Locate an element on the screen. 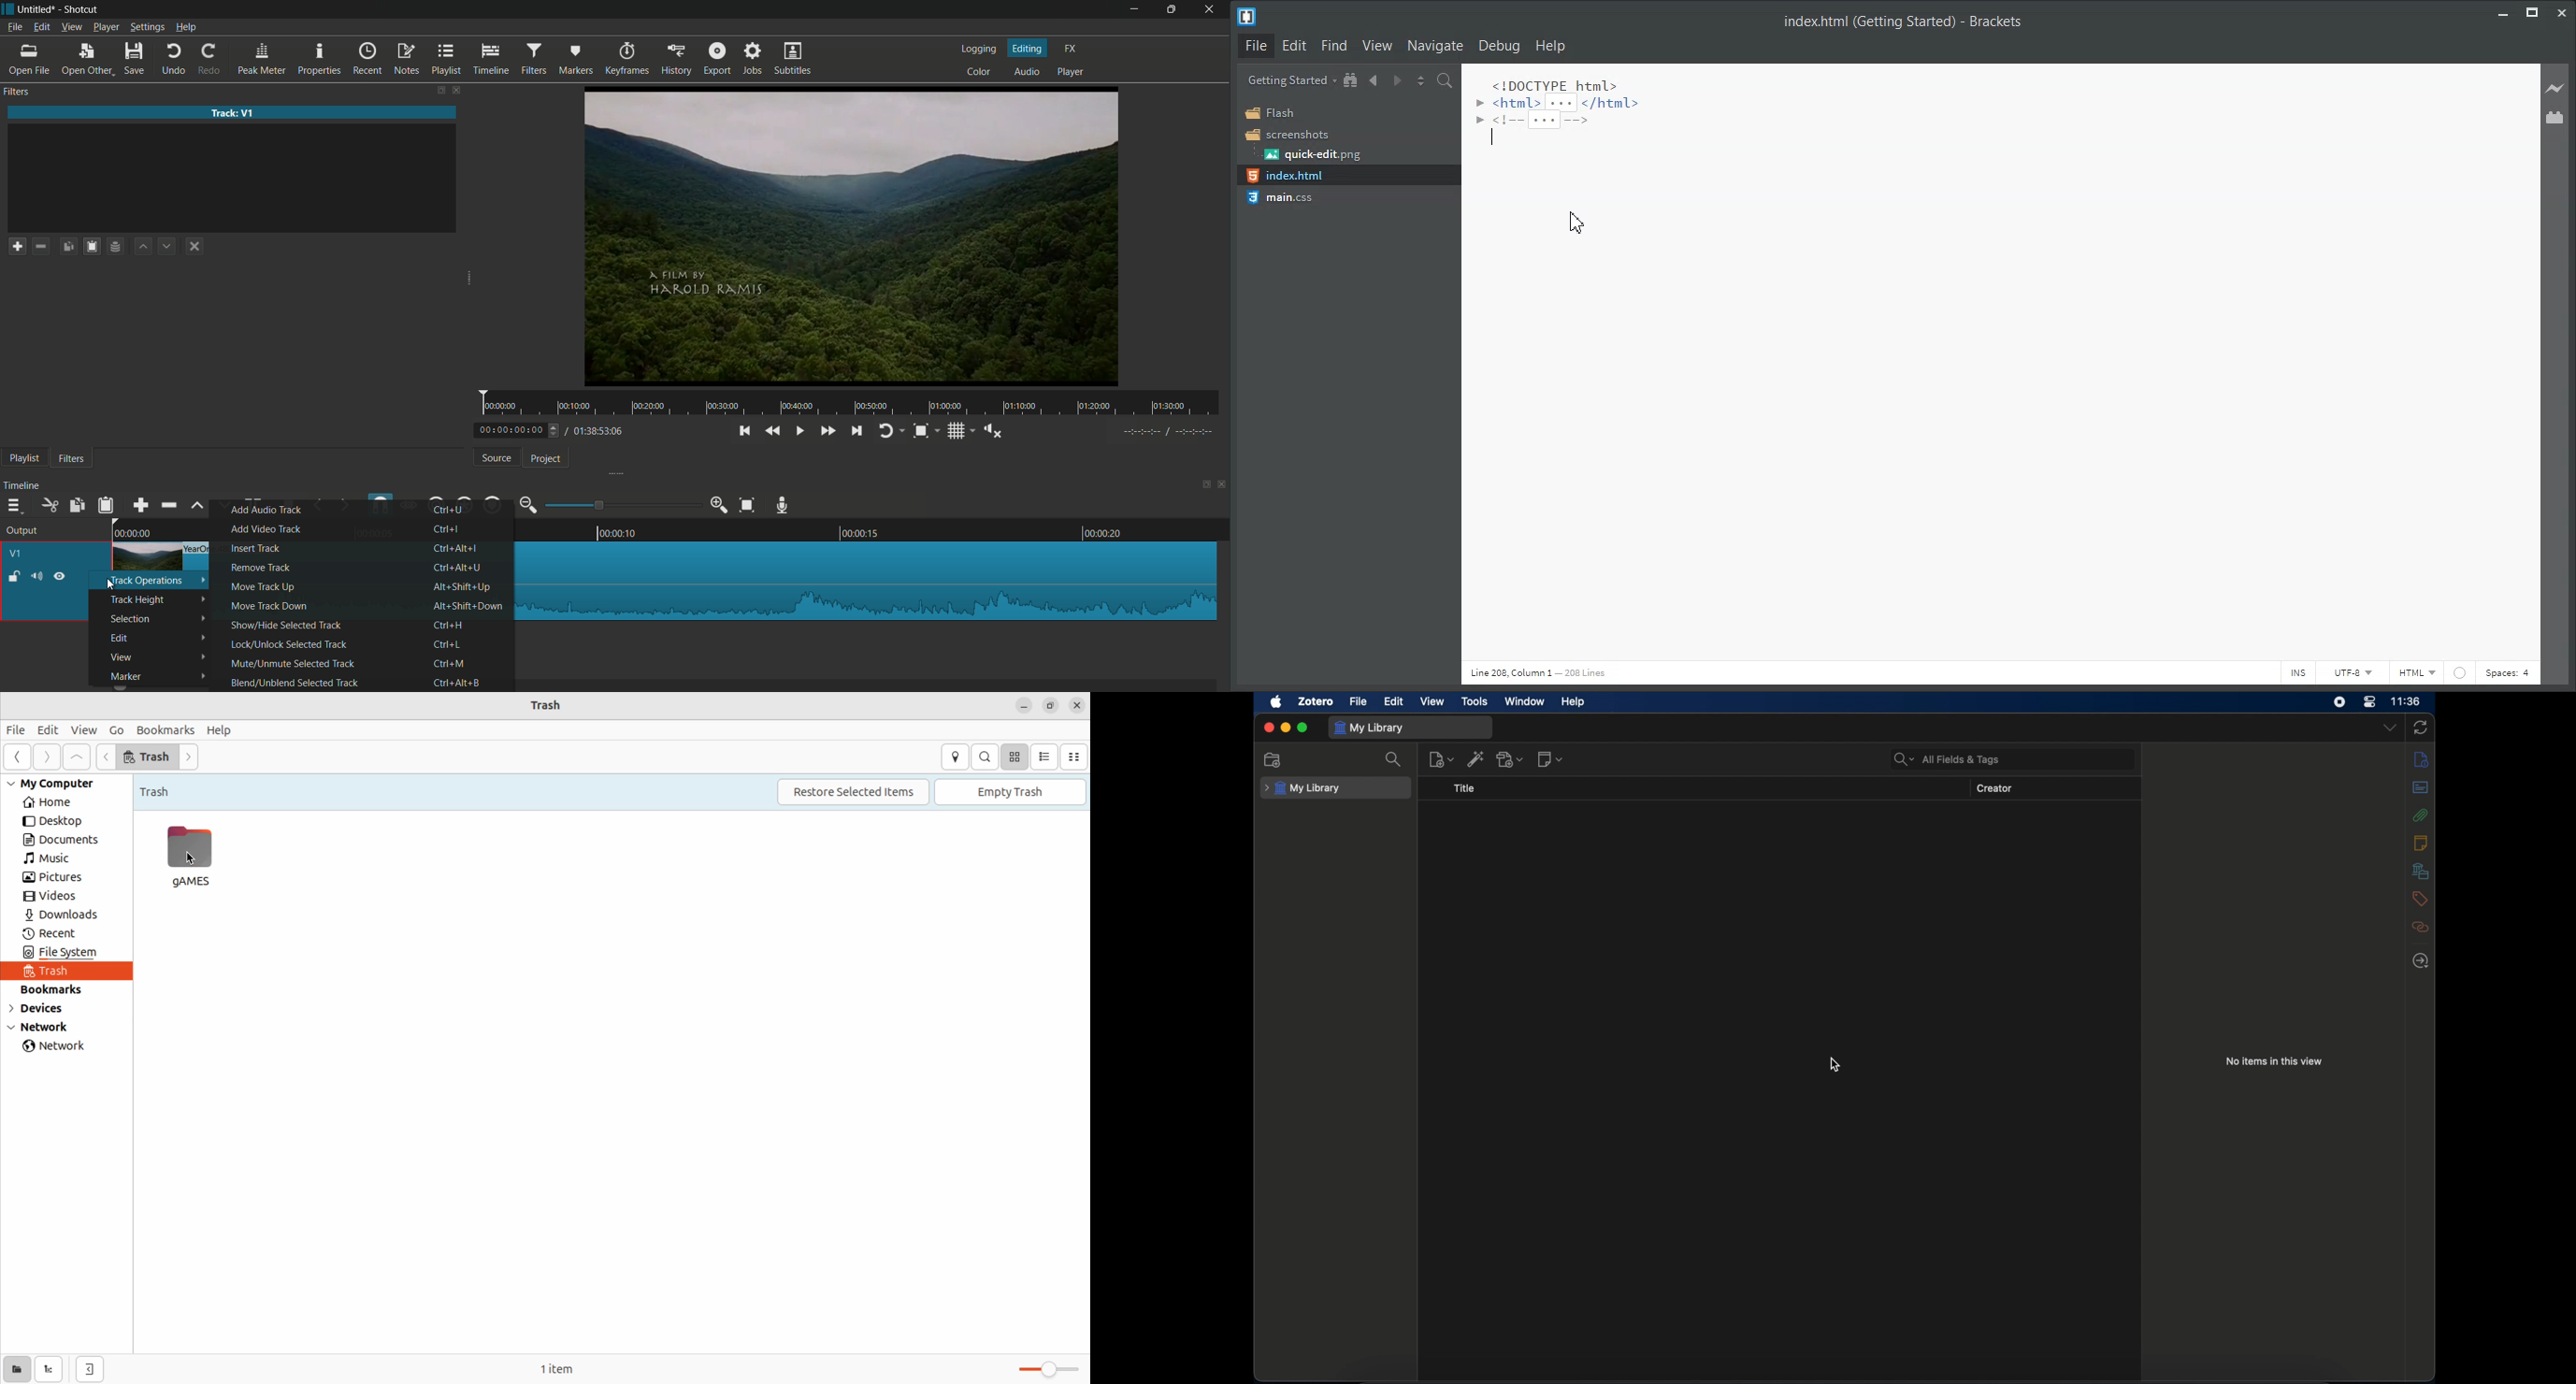  minimize is located at coordinates (1286, 727).